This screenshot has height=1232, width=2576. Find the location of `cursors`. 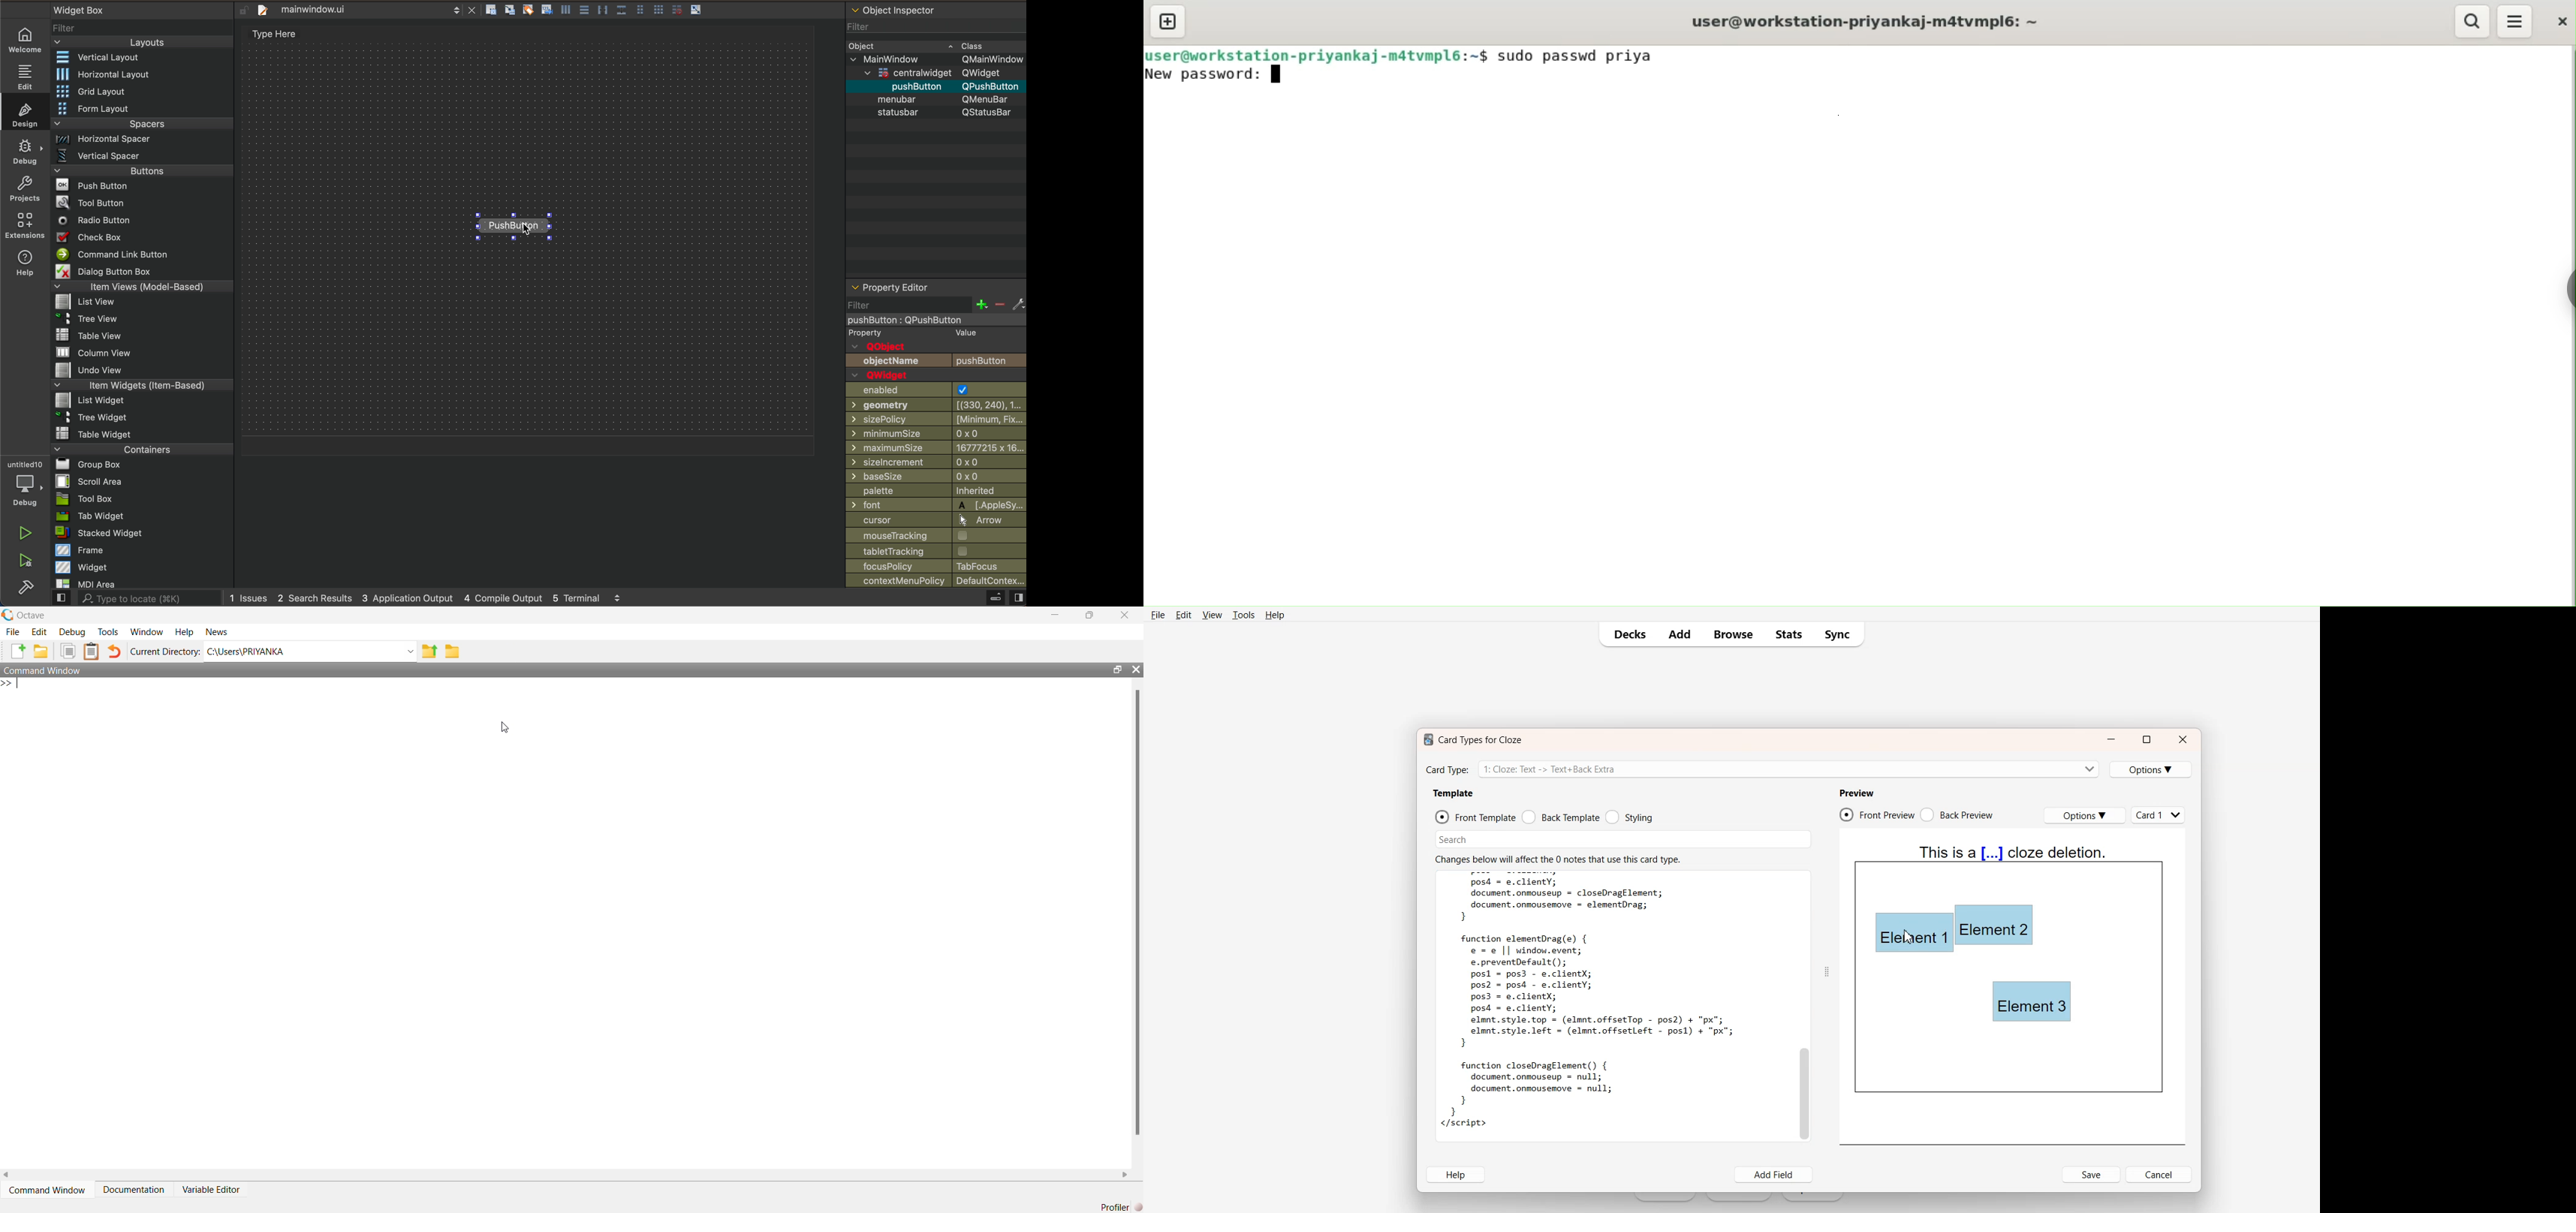

cursors is located at coordinates (1906, 936).